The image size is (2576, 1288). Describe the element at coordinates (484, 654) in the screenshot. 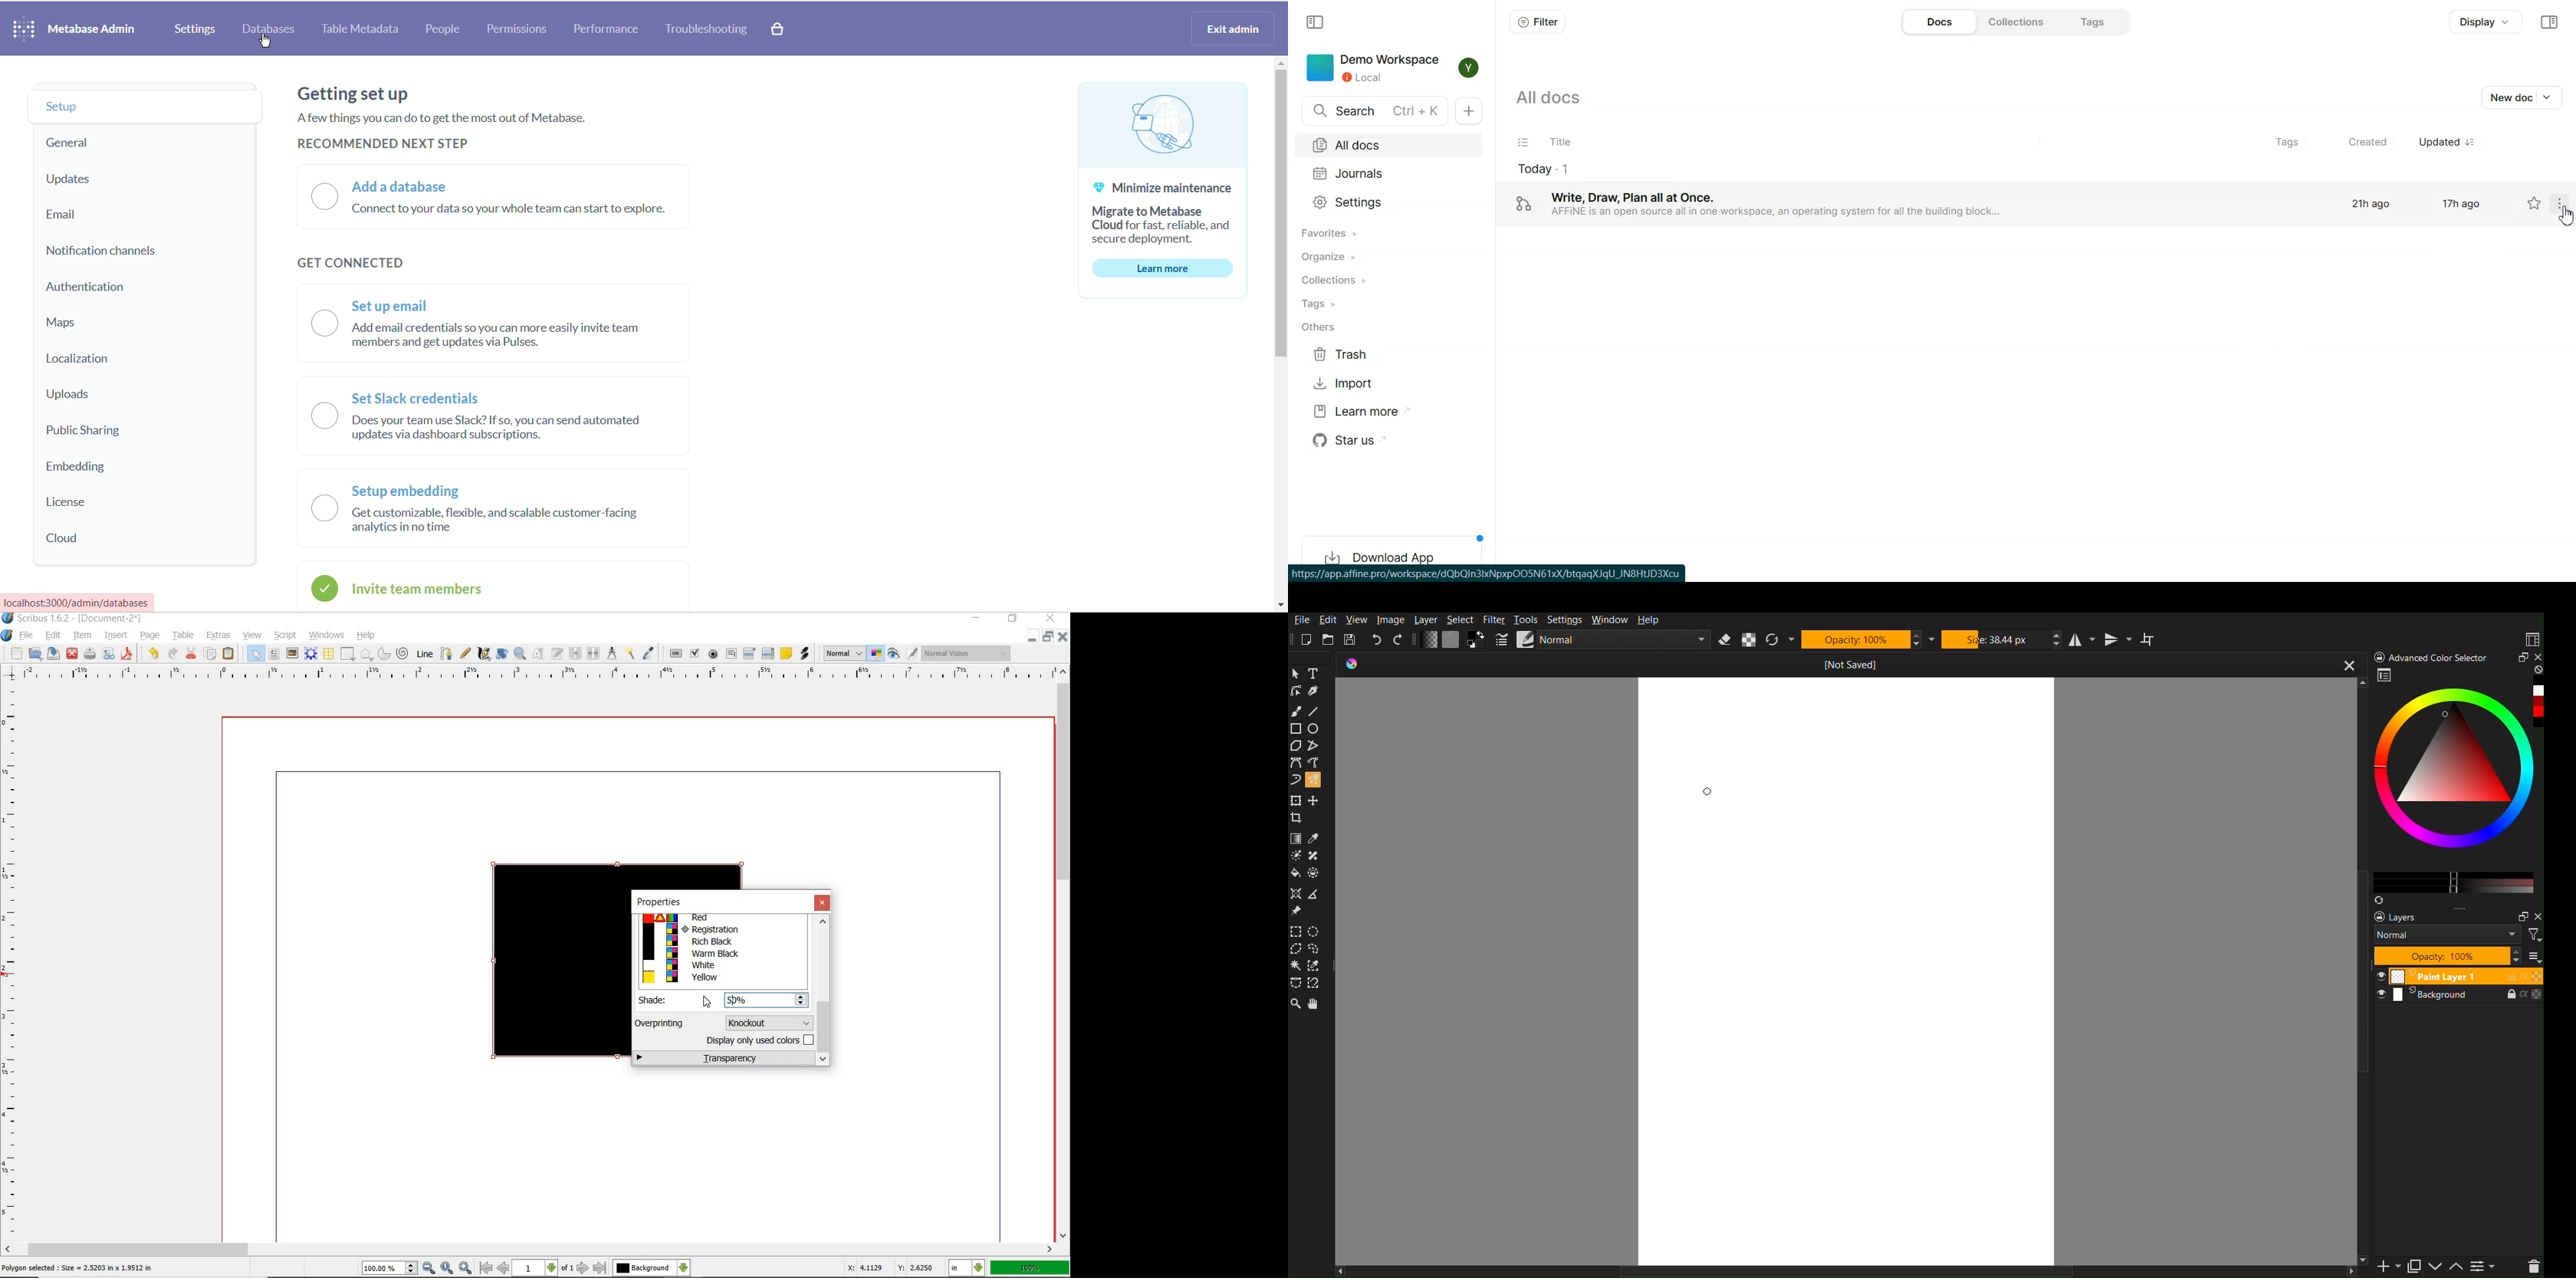

I see `calligraphic line` at that location.